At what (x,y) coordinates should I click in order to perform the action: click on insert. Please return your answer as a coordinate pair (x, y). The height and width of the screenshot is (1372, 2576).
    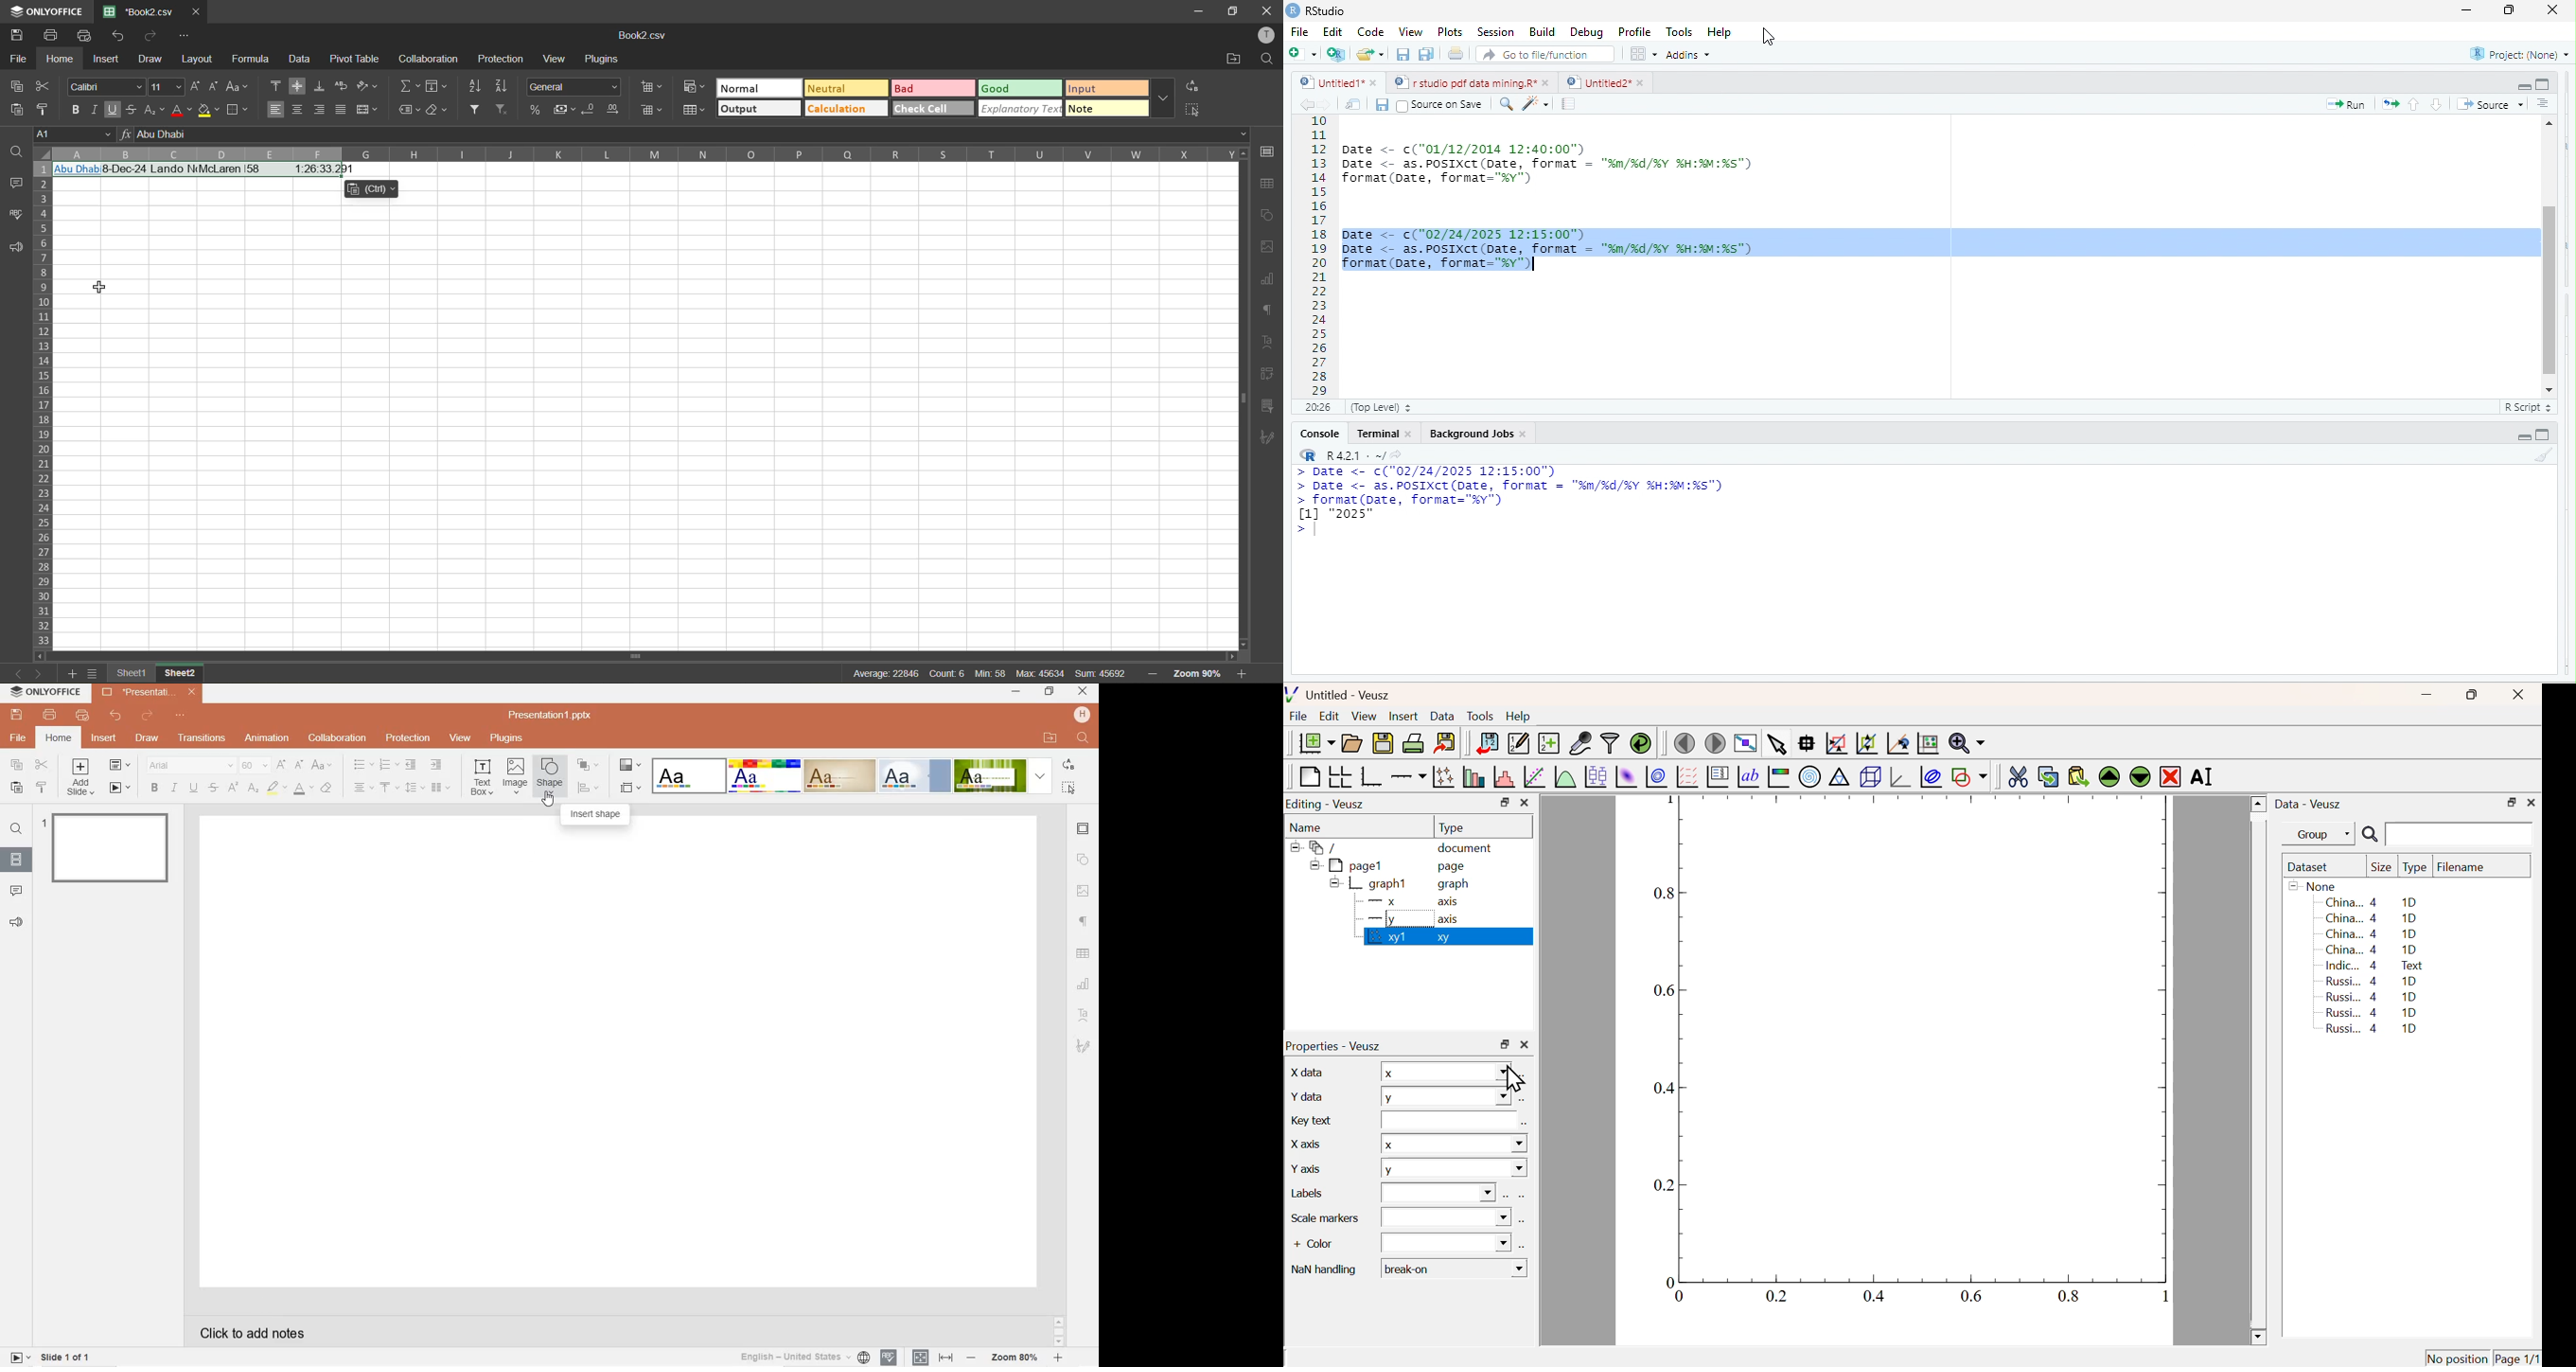
    Looking at the image, I should click on (108, 61).